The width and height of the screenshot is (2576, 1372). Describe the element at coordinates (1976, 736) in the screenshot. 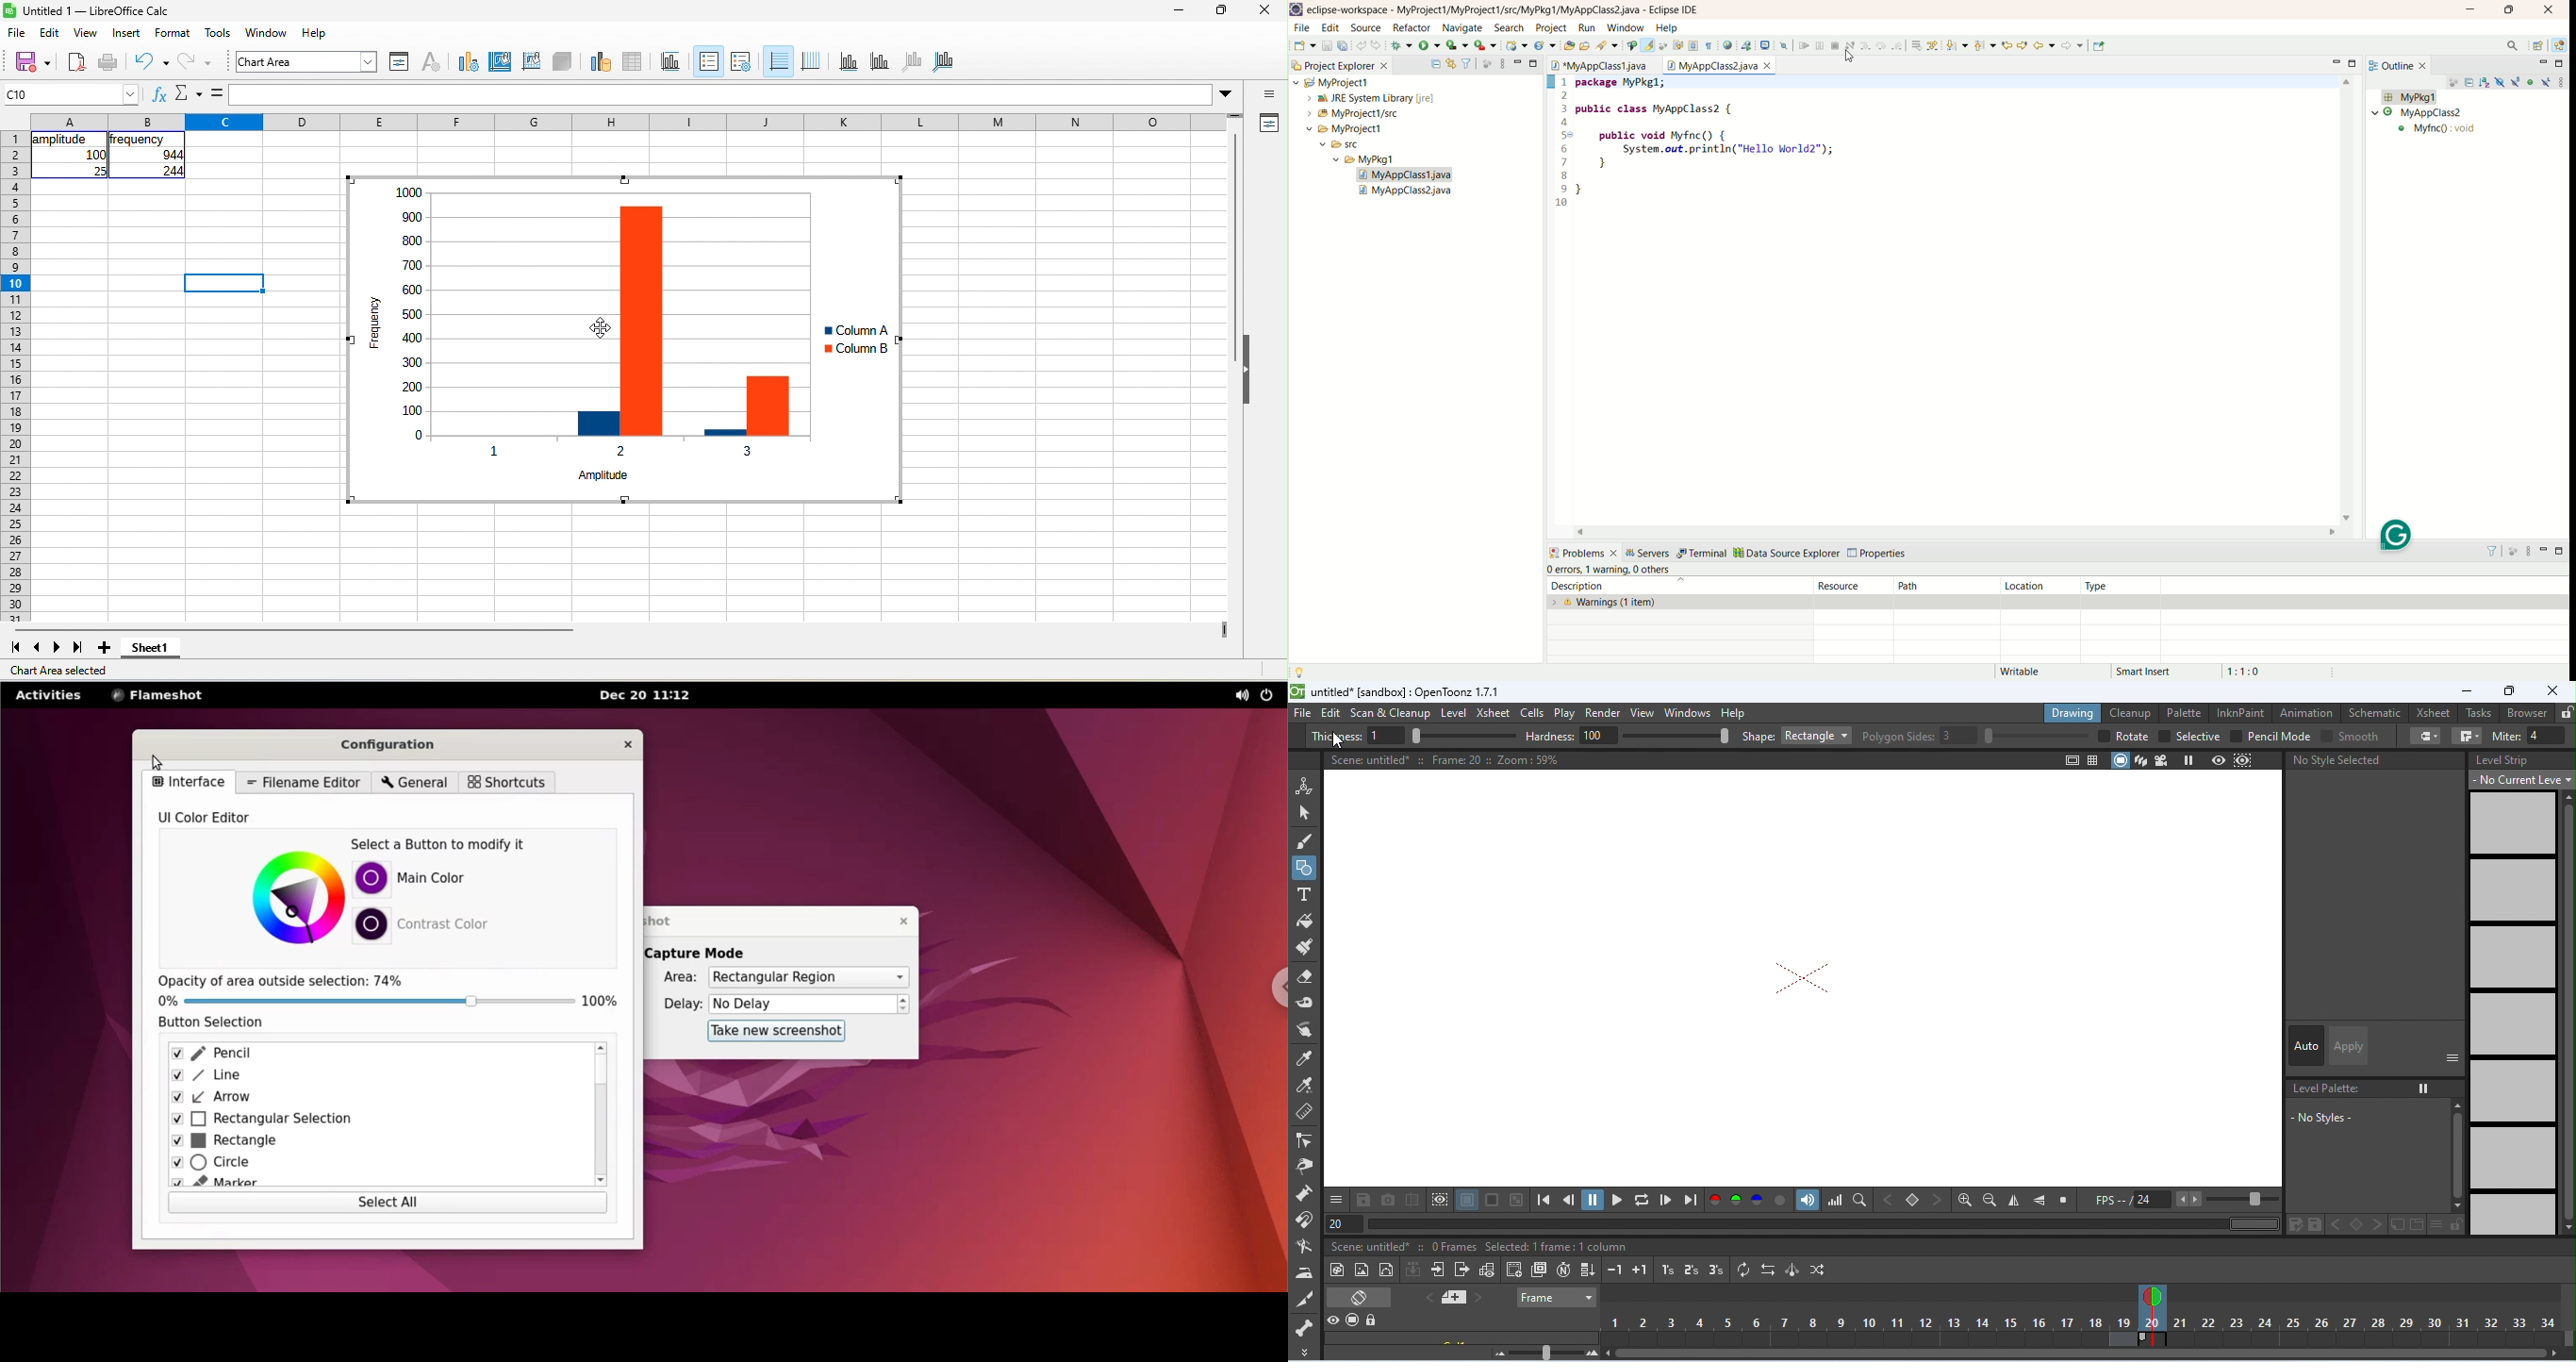

I see `polygon slides` at that location.